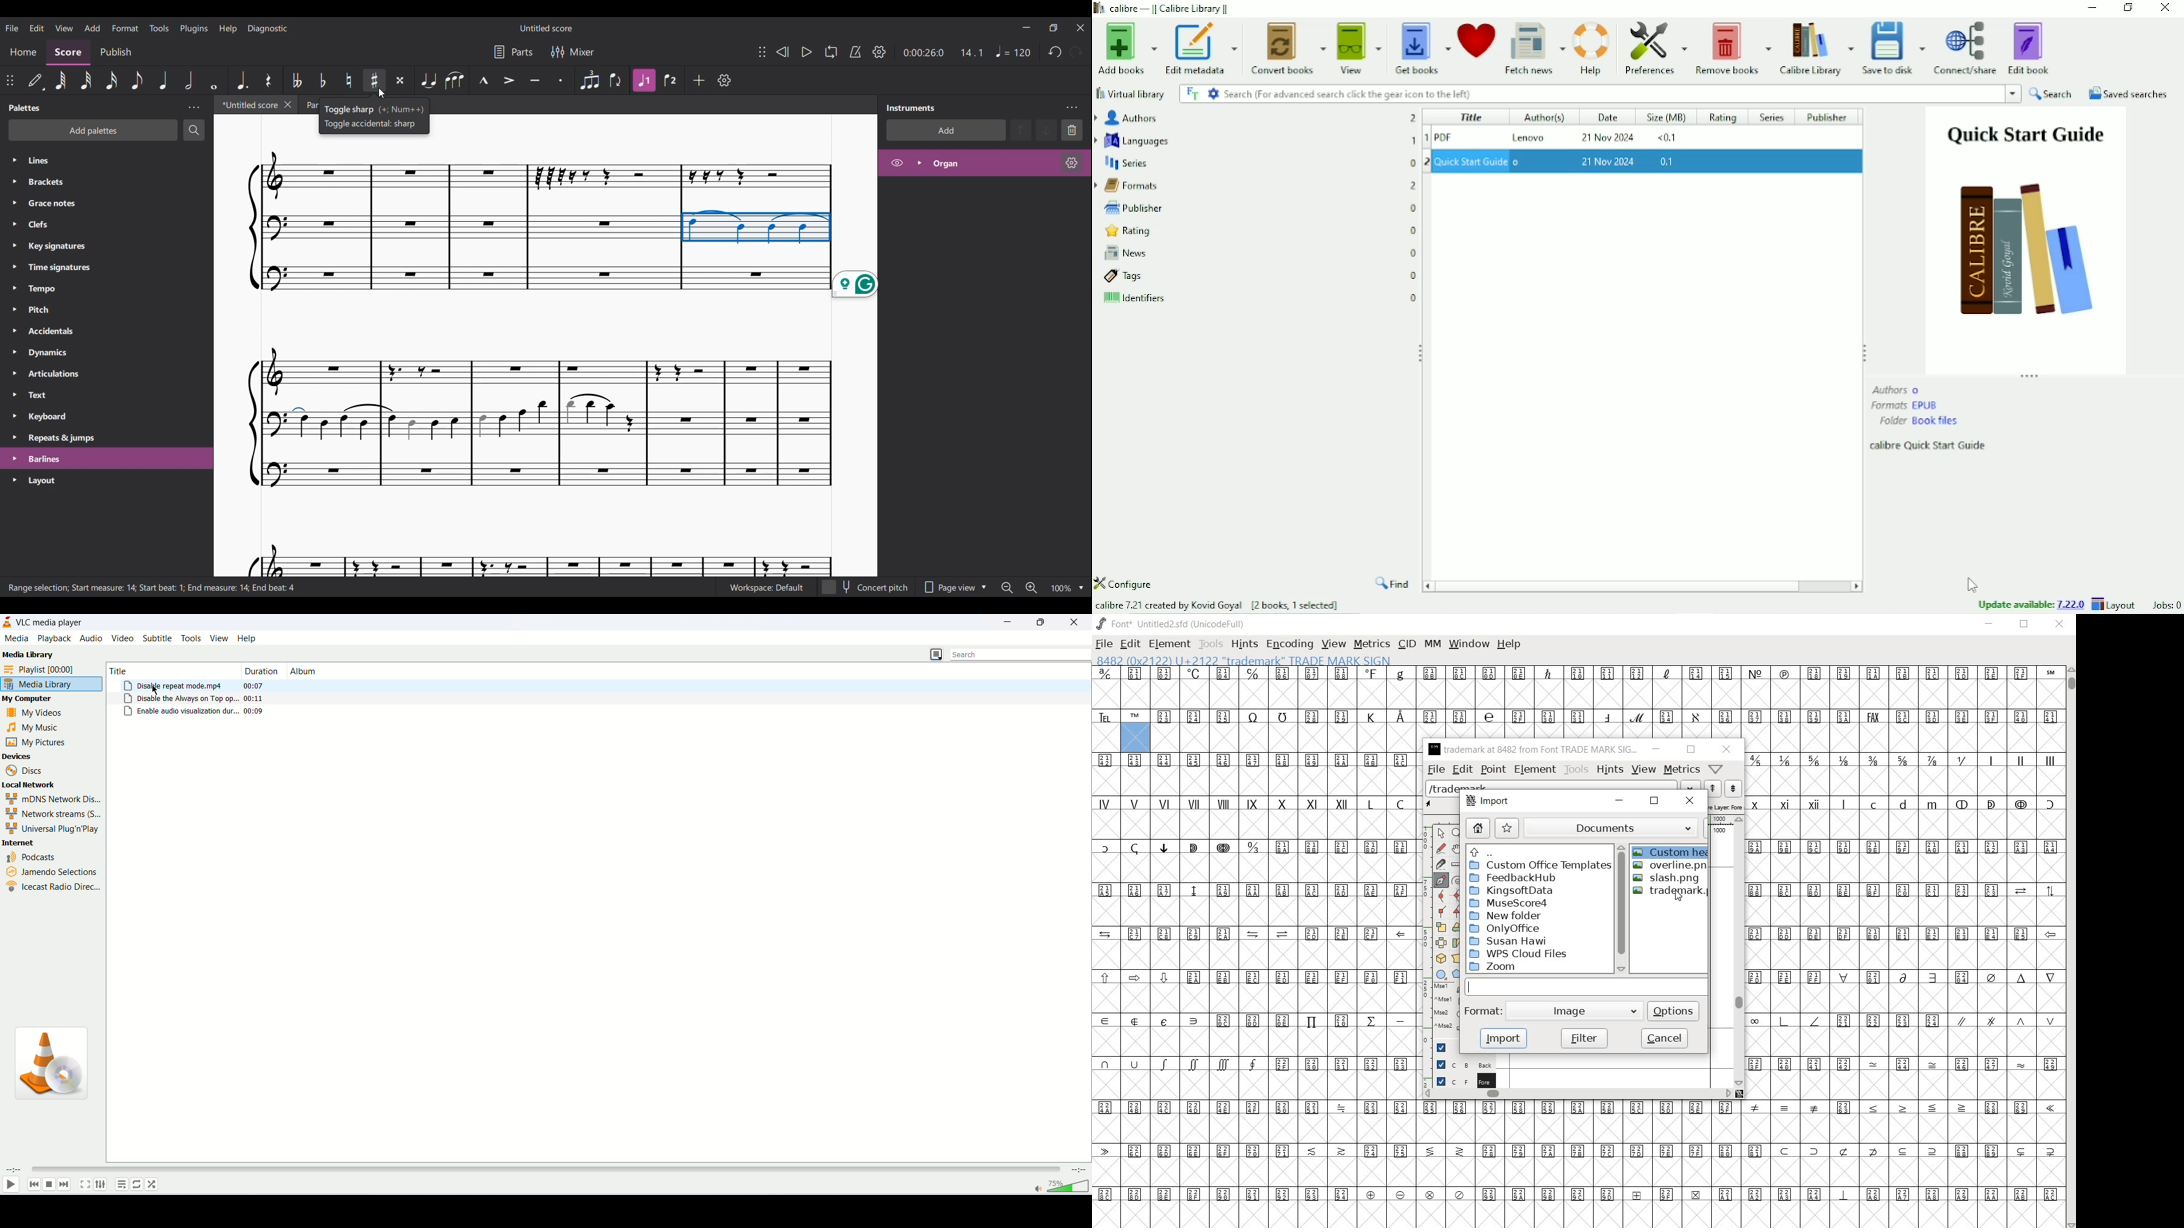 This screenshot has height=1232, width=2184. What do you see at coordinates (1463, 770) in the screenshot?
I see `edit` at bounding box center [1463, 770].